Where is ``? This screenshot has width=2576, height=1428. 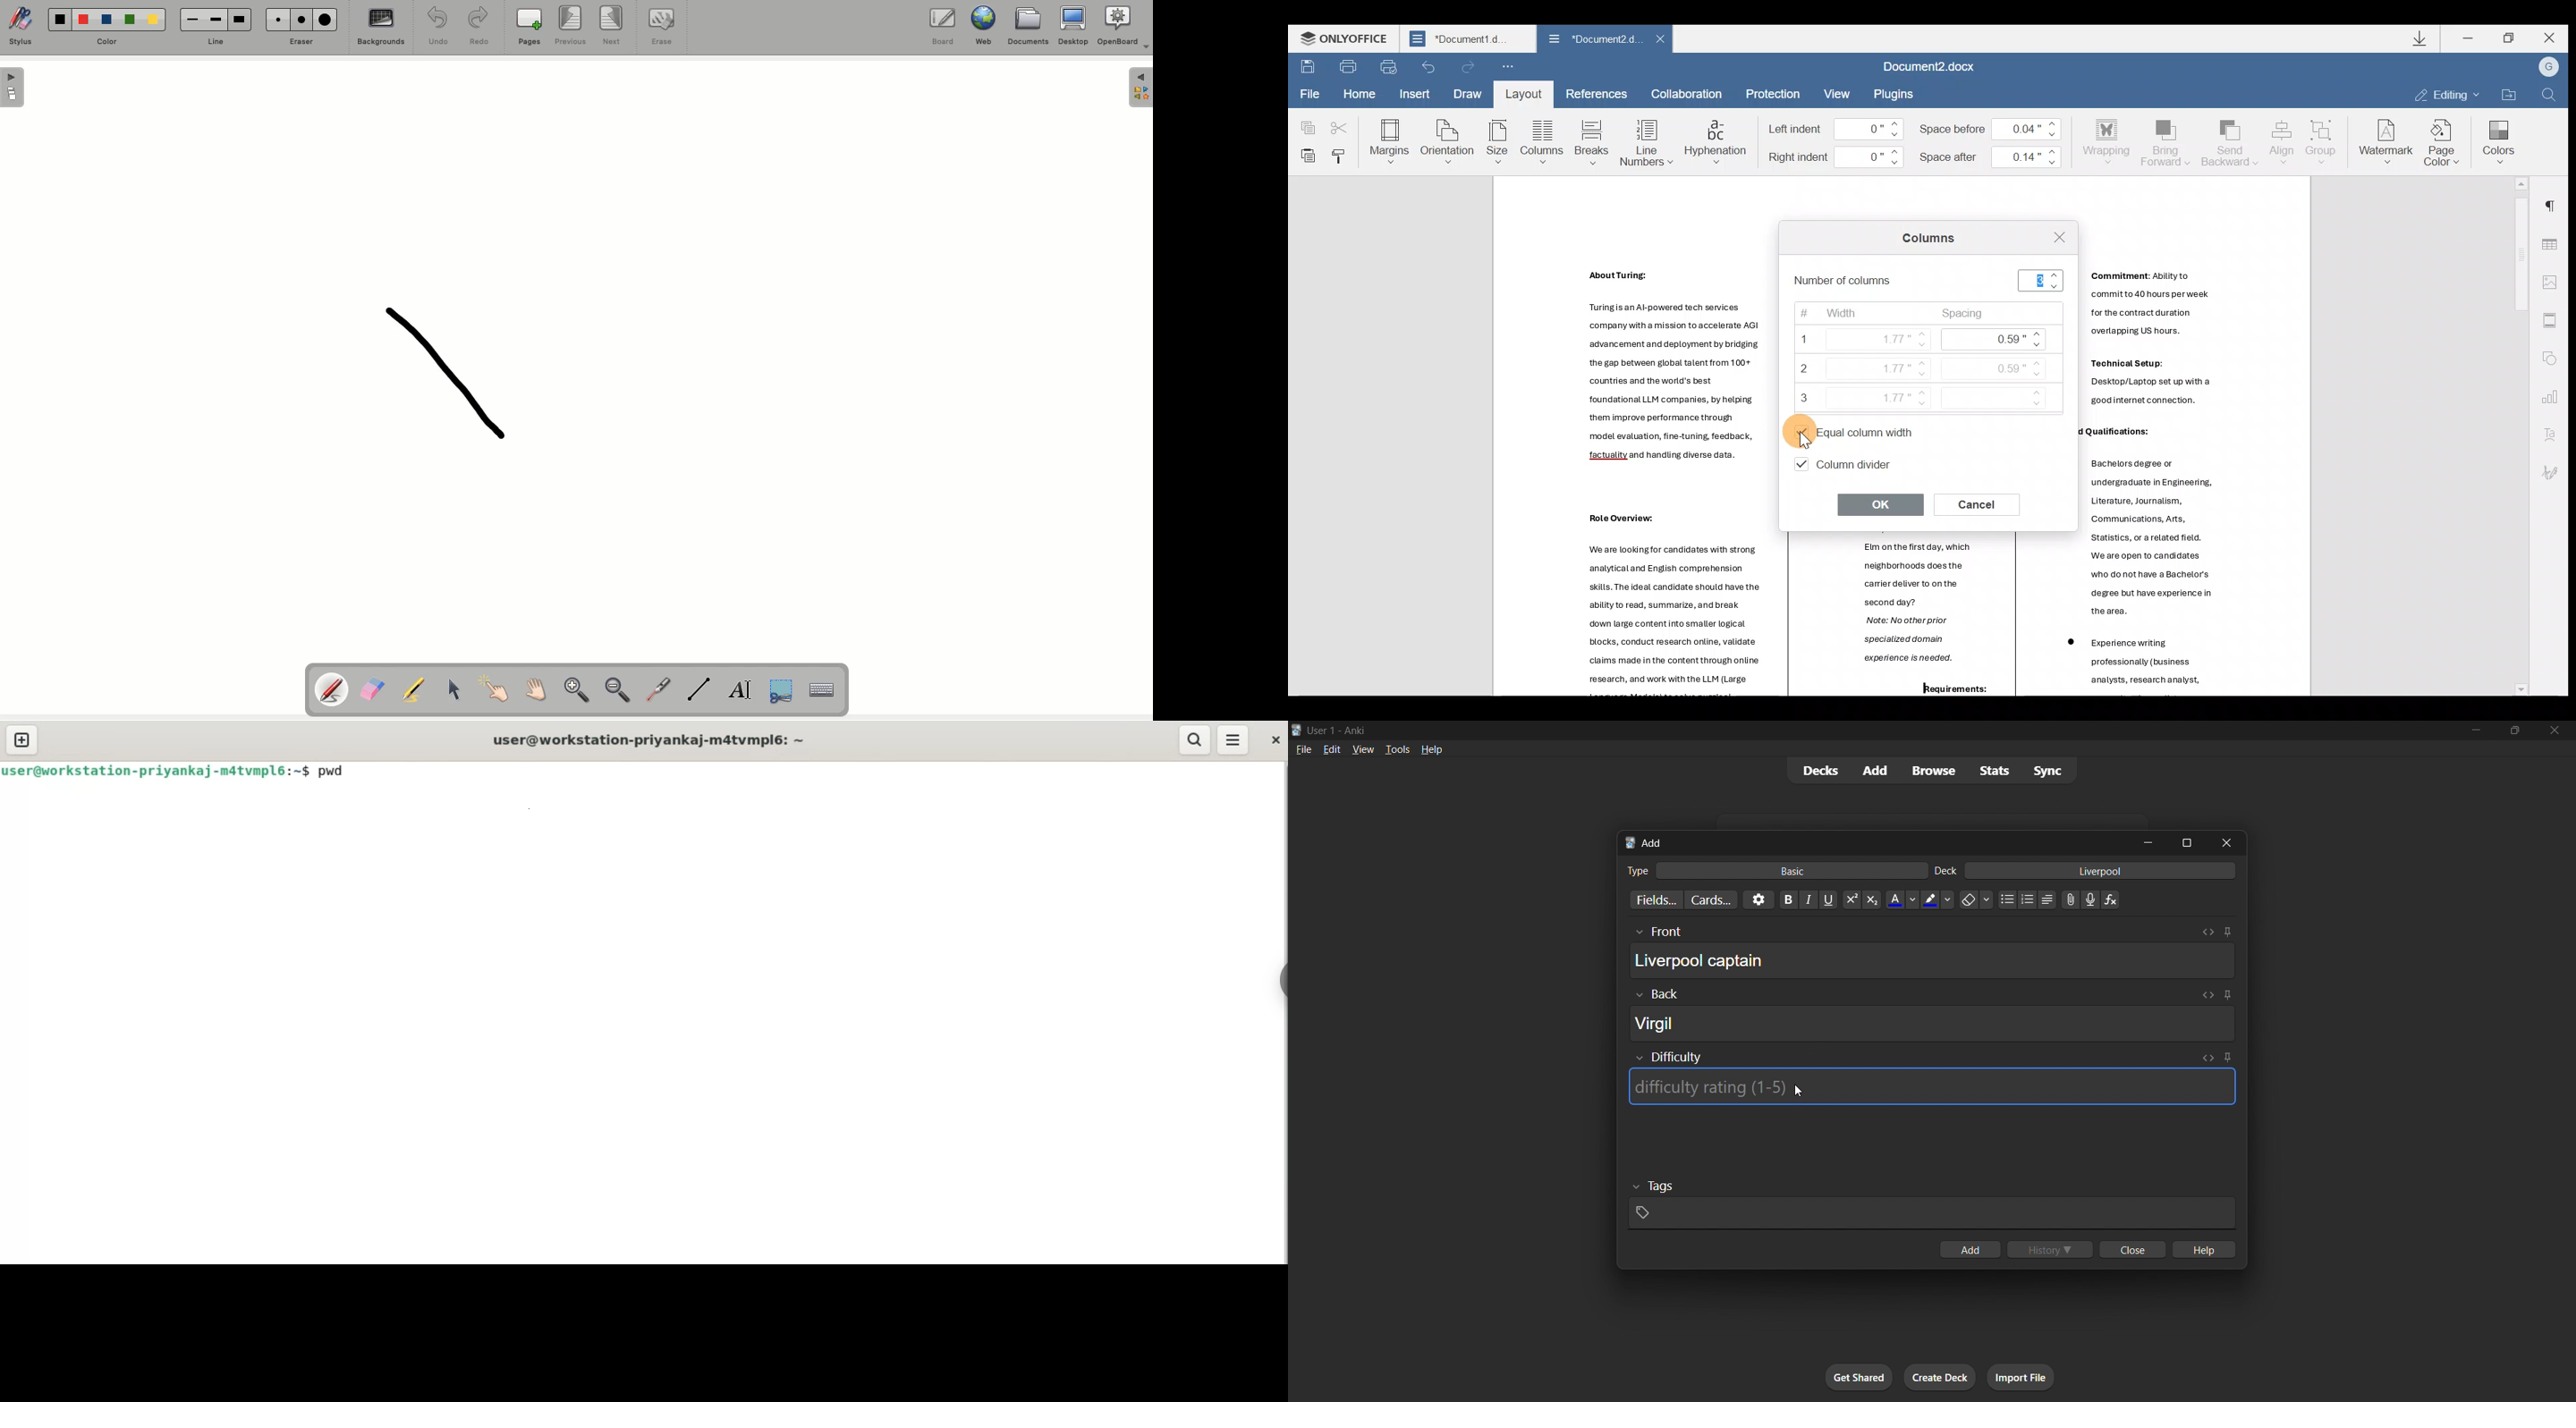  is located at coordinates (1658, 933).